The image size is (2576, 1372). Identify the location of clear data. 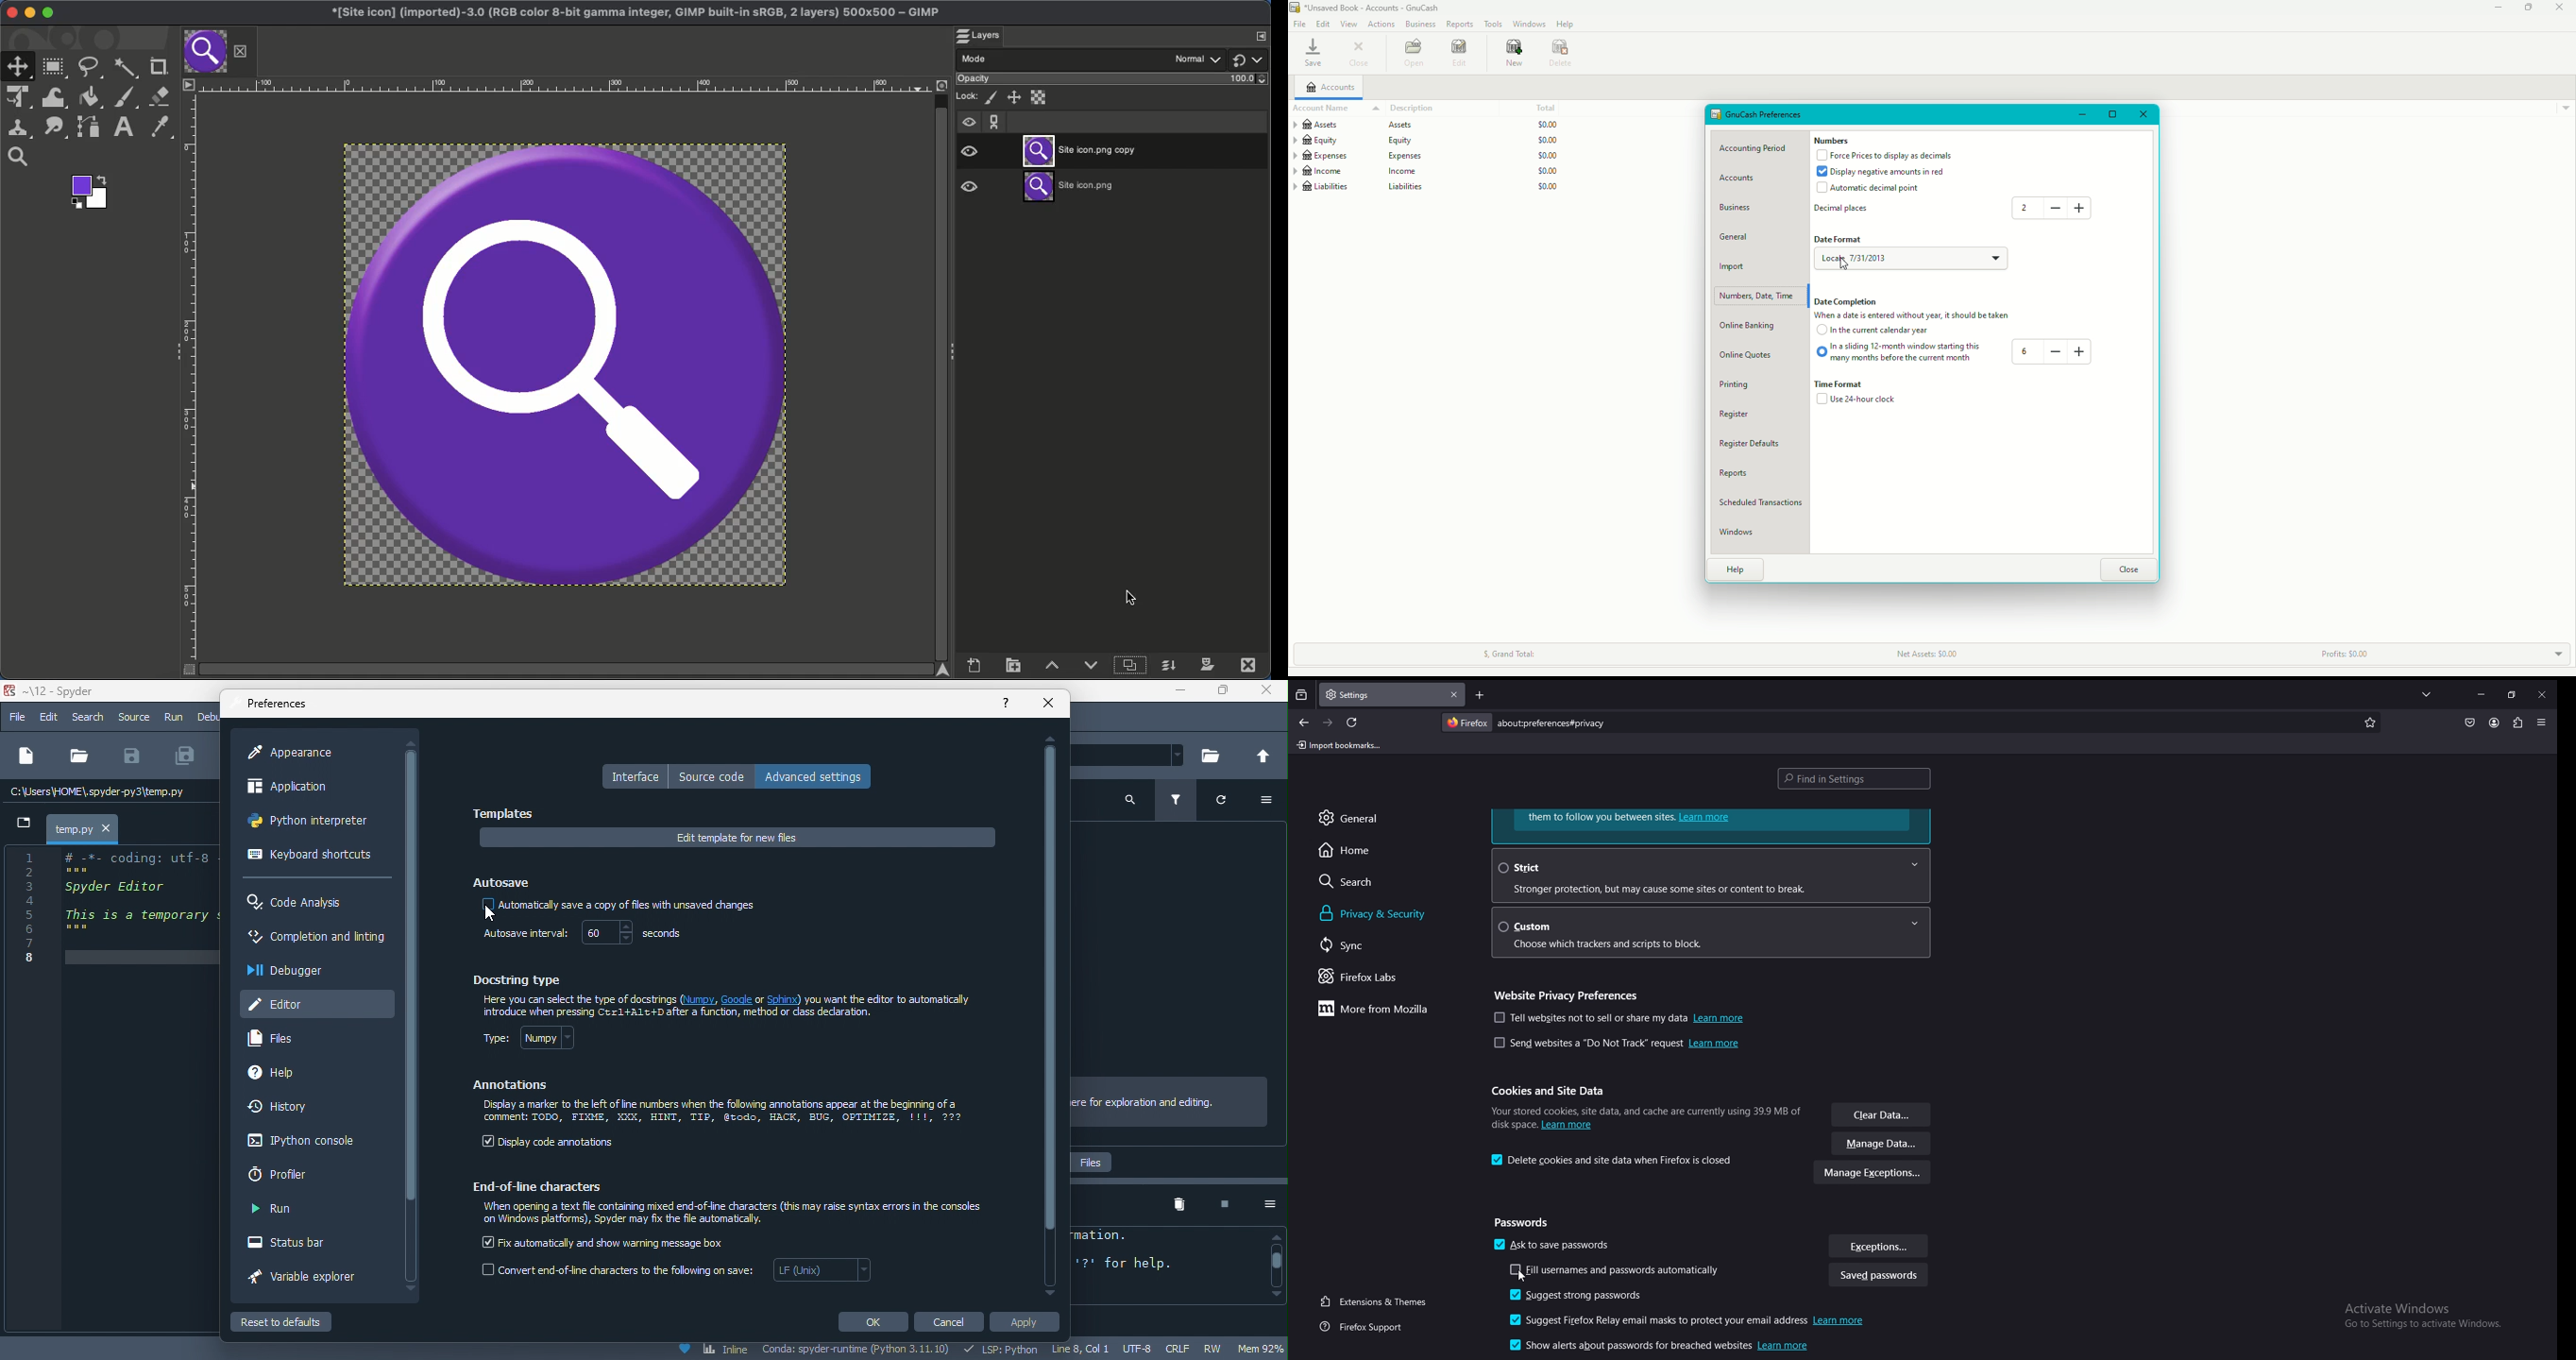
(1883, 1116).